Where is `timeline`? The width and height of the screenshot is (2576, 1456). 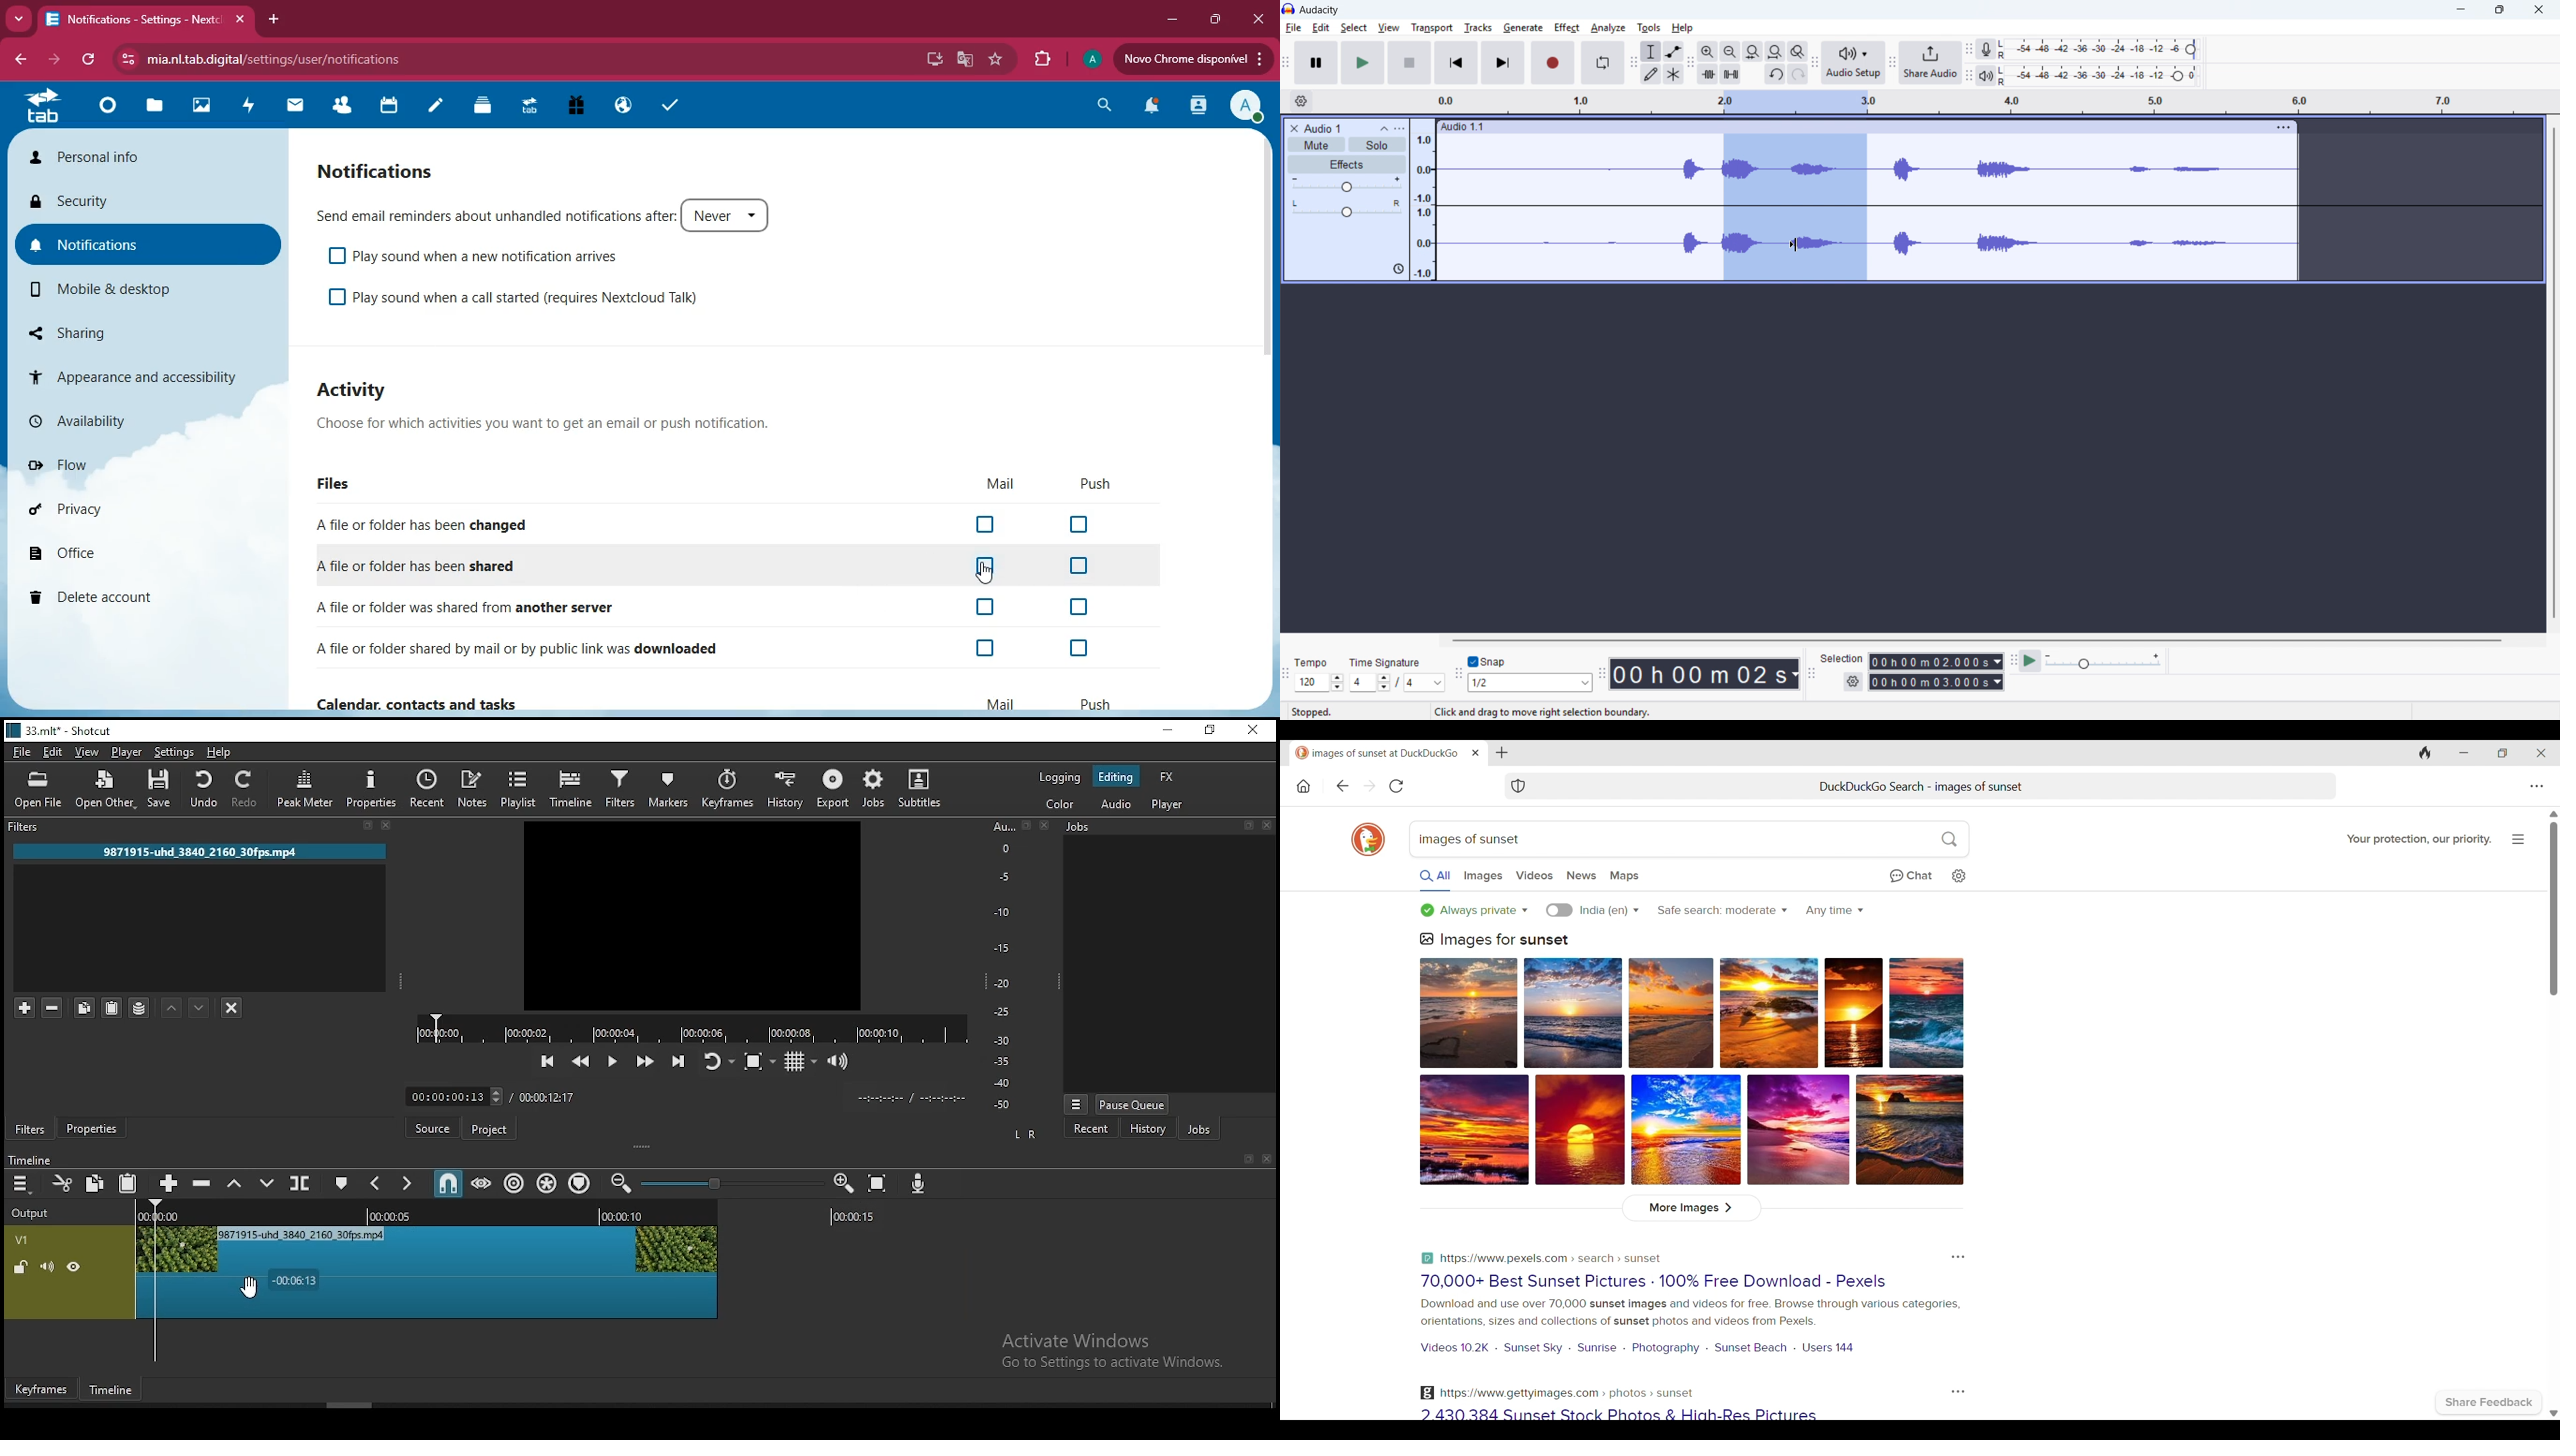
timeline is located at coordinates (32, 1159).